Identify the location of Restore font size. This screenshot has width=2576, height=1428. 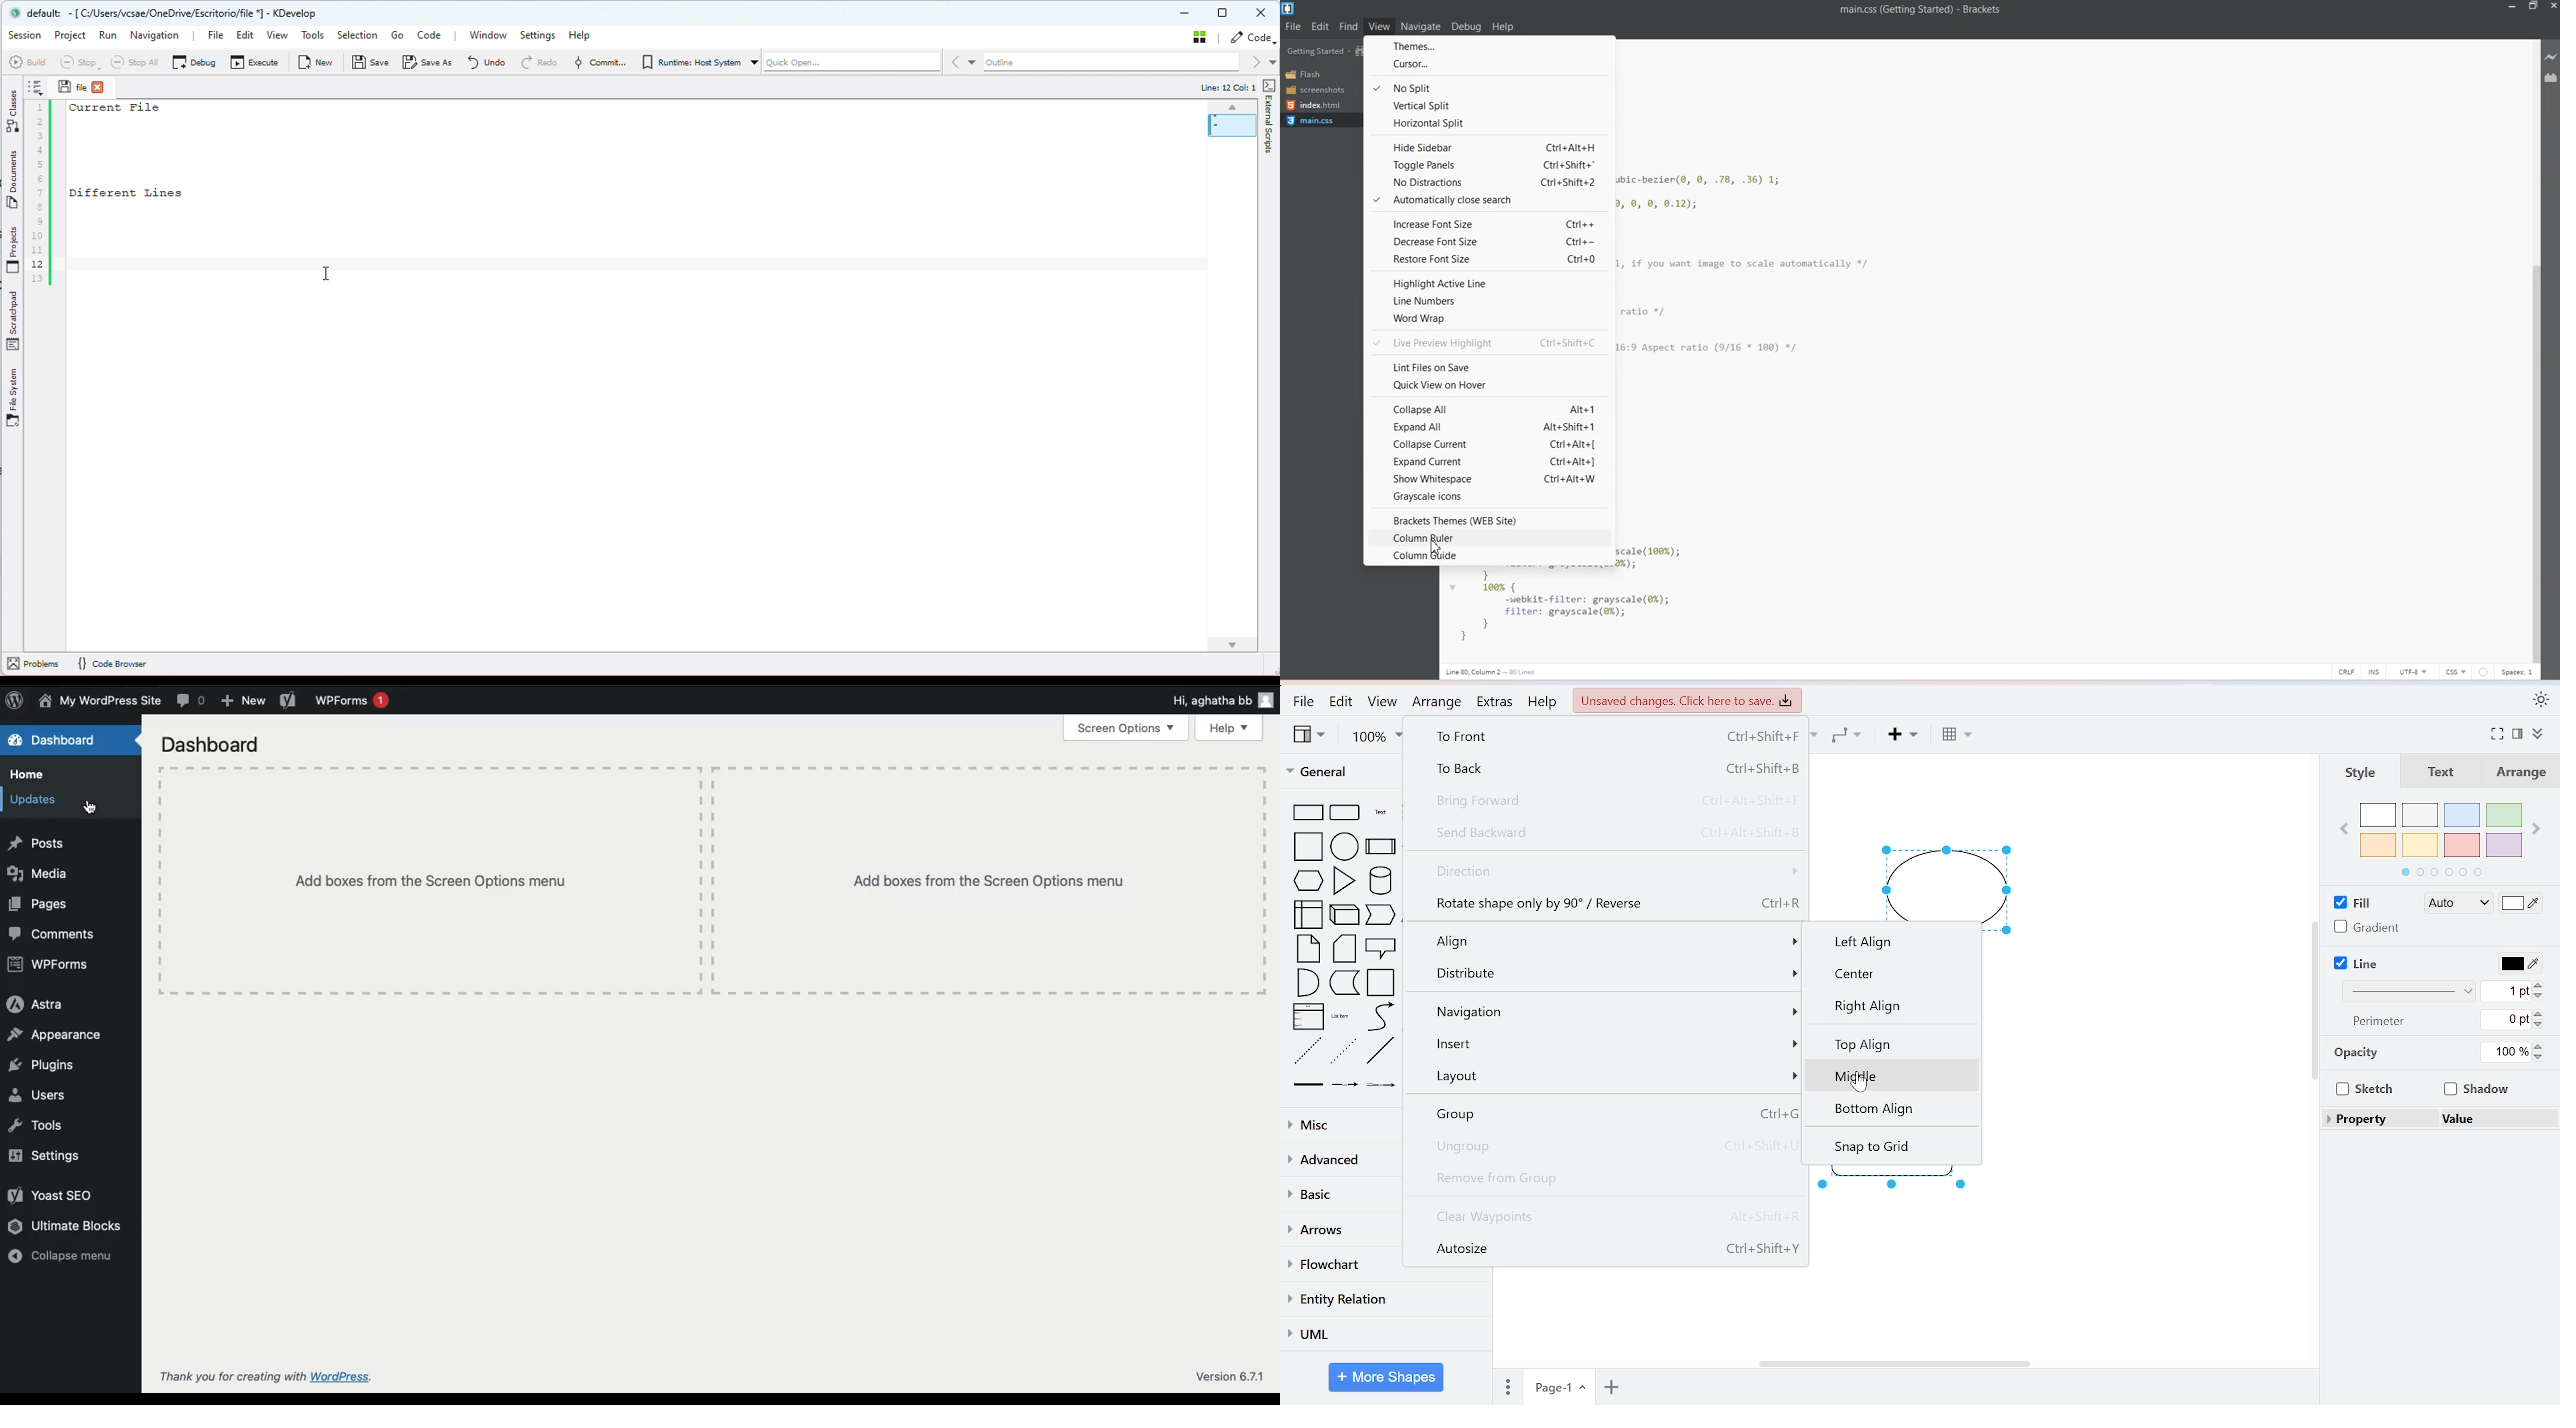
(1489, 260).